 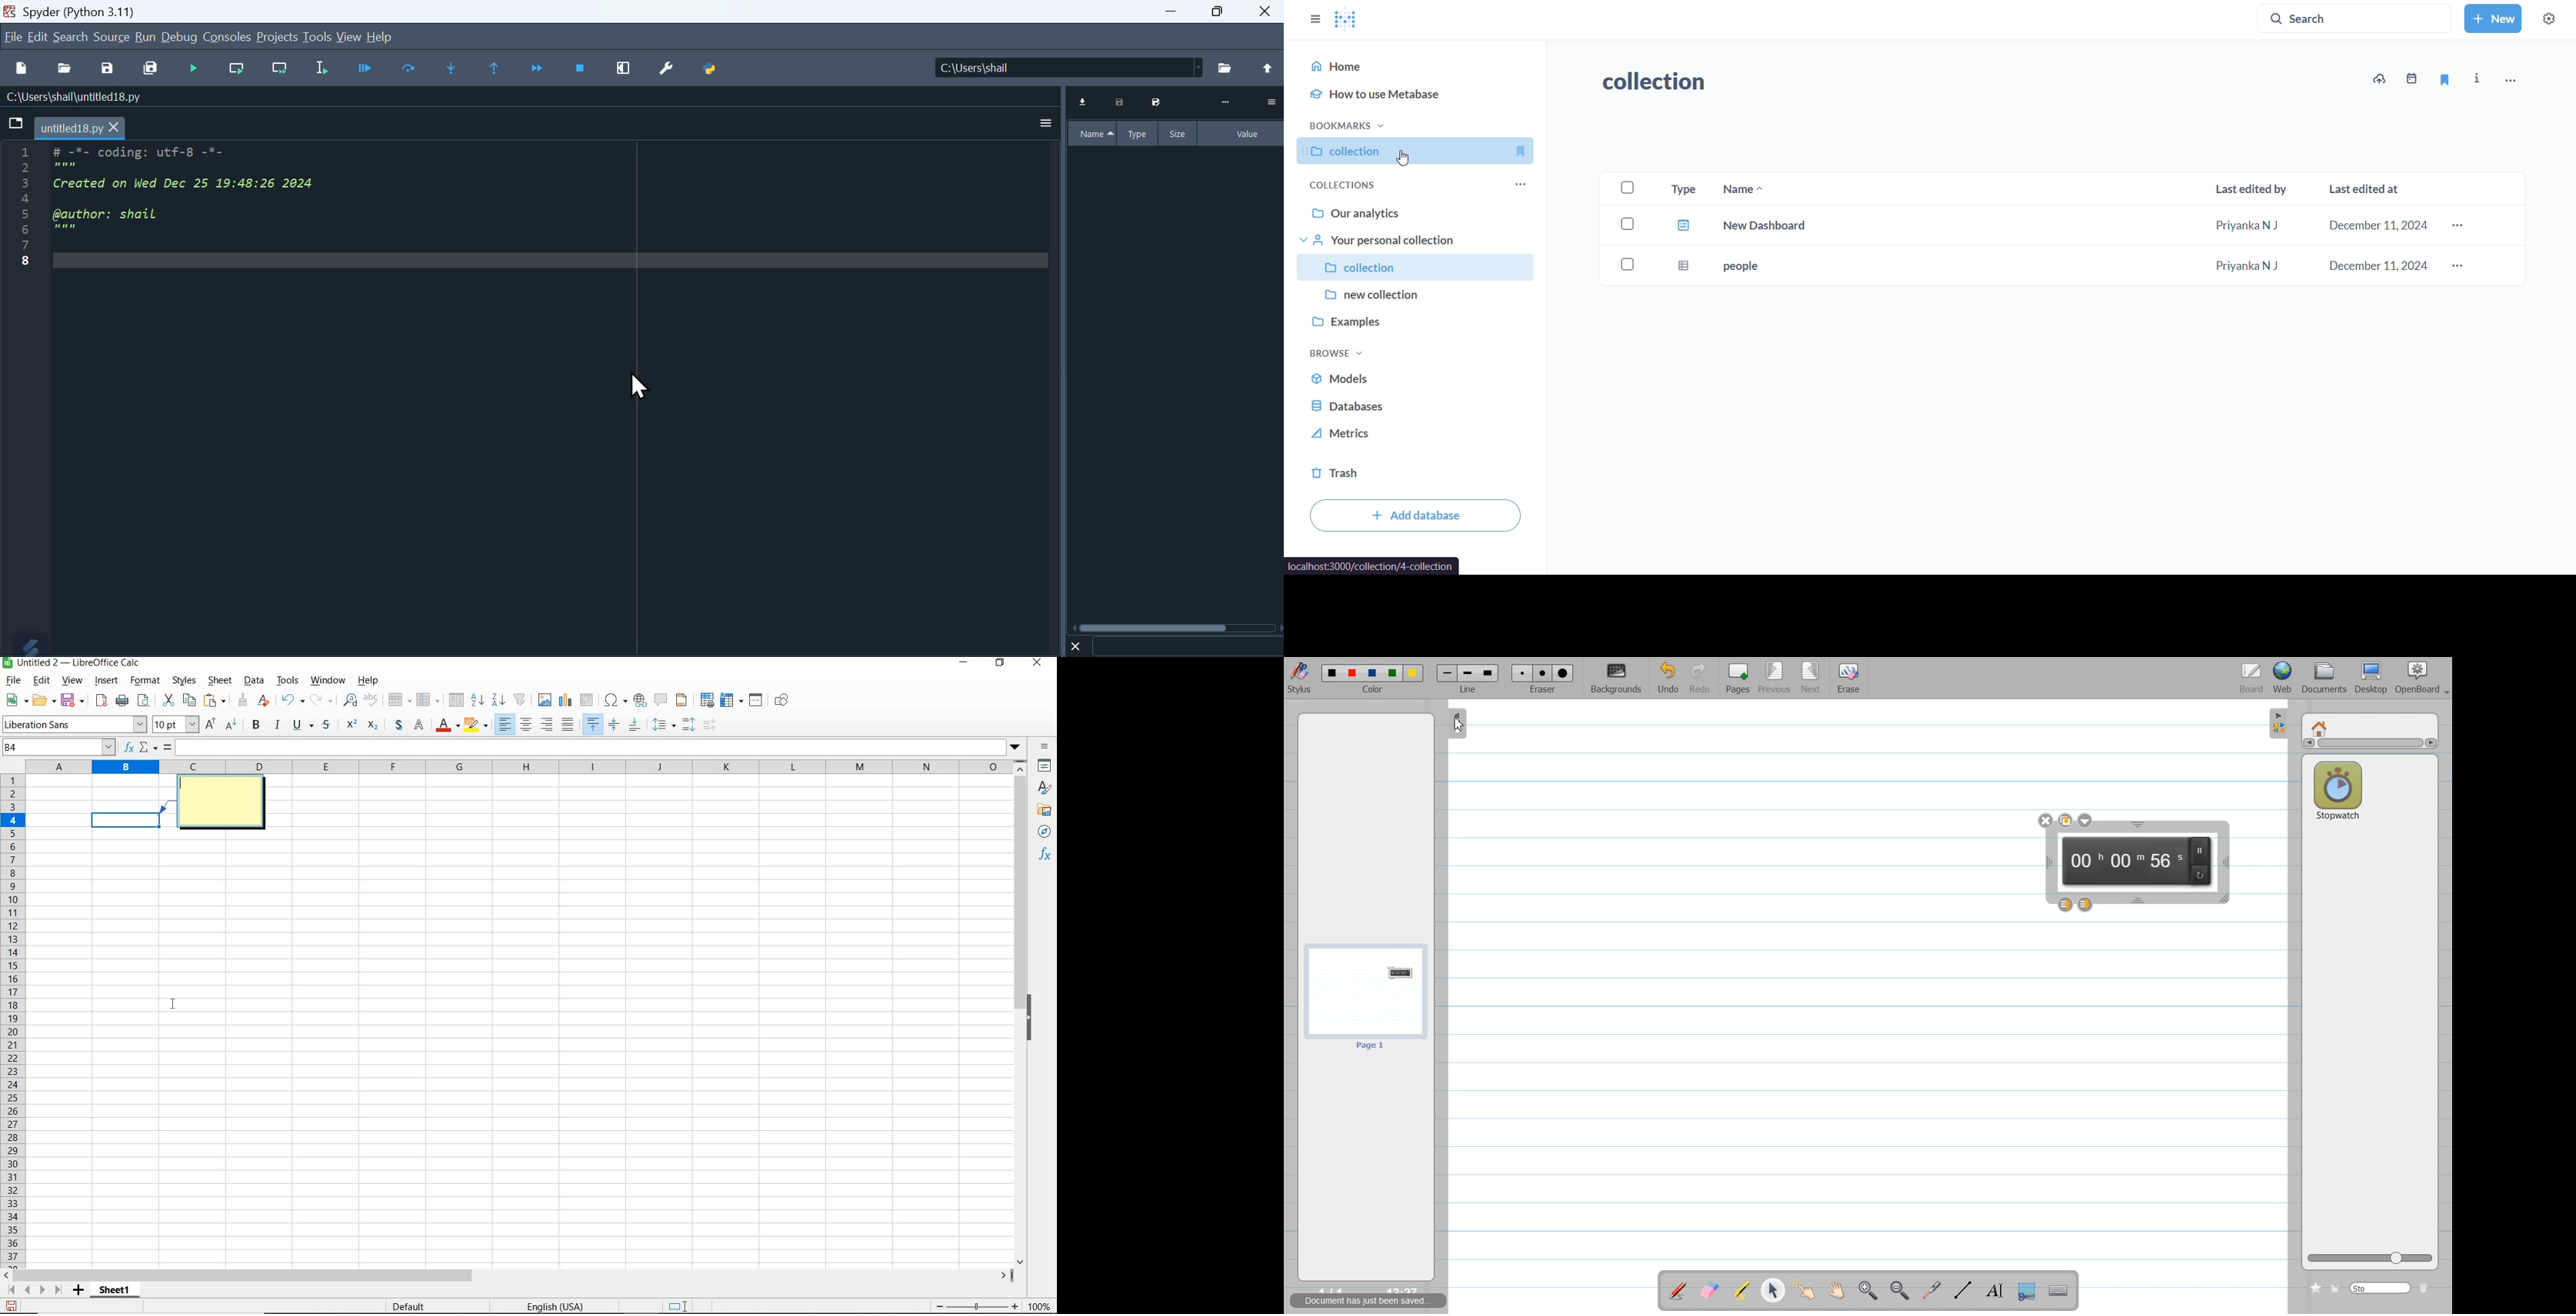 I want to click on function wizard, so click(x=128, y=748).